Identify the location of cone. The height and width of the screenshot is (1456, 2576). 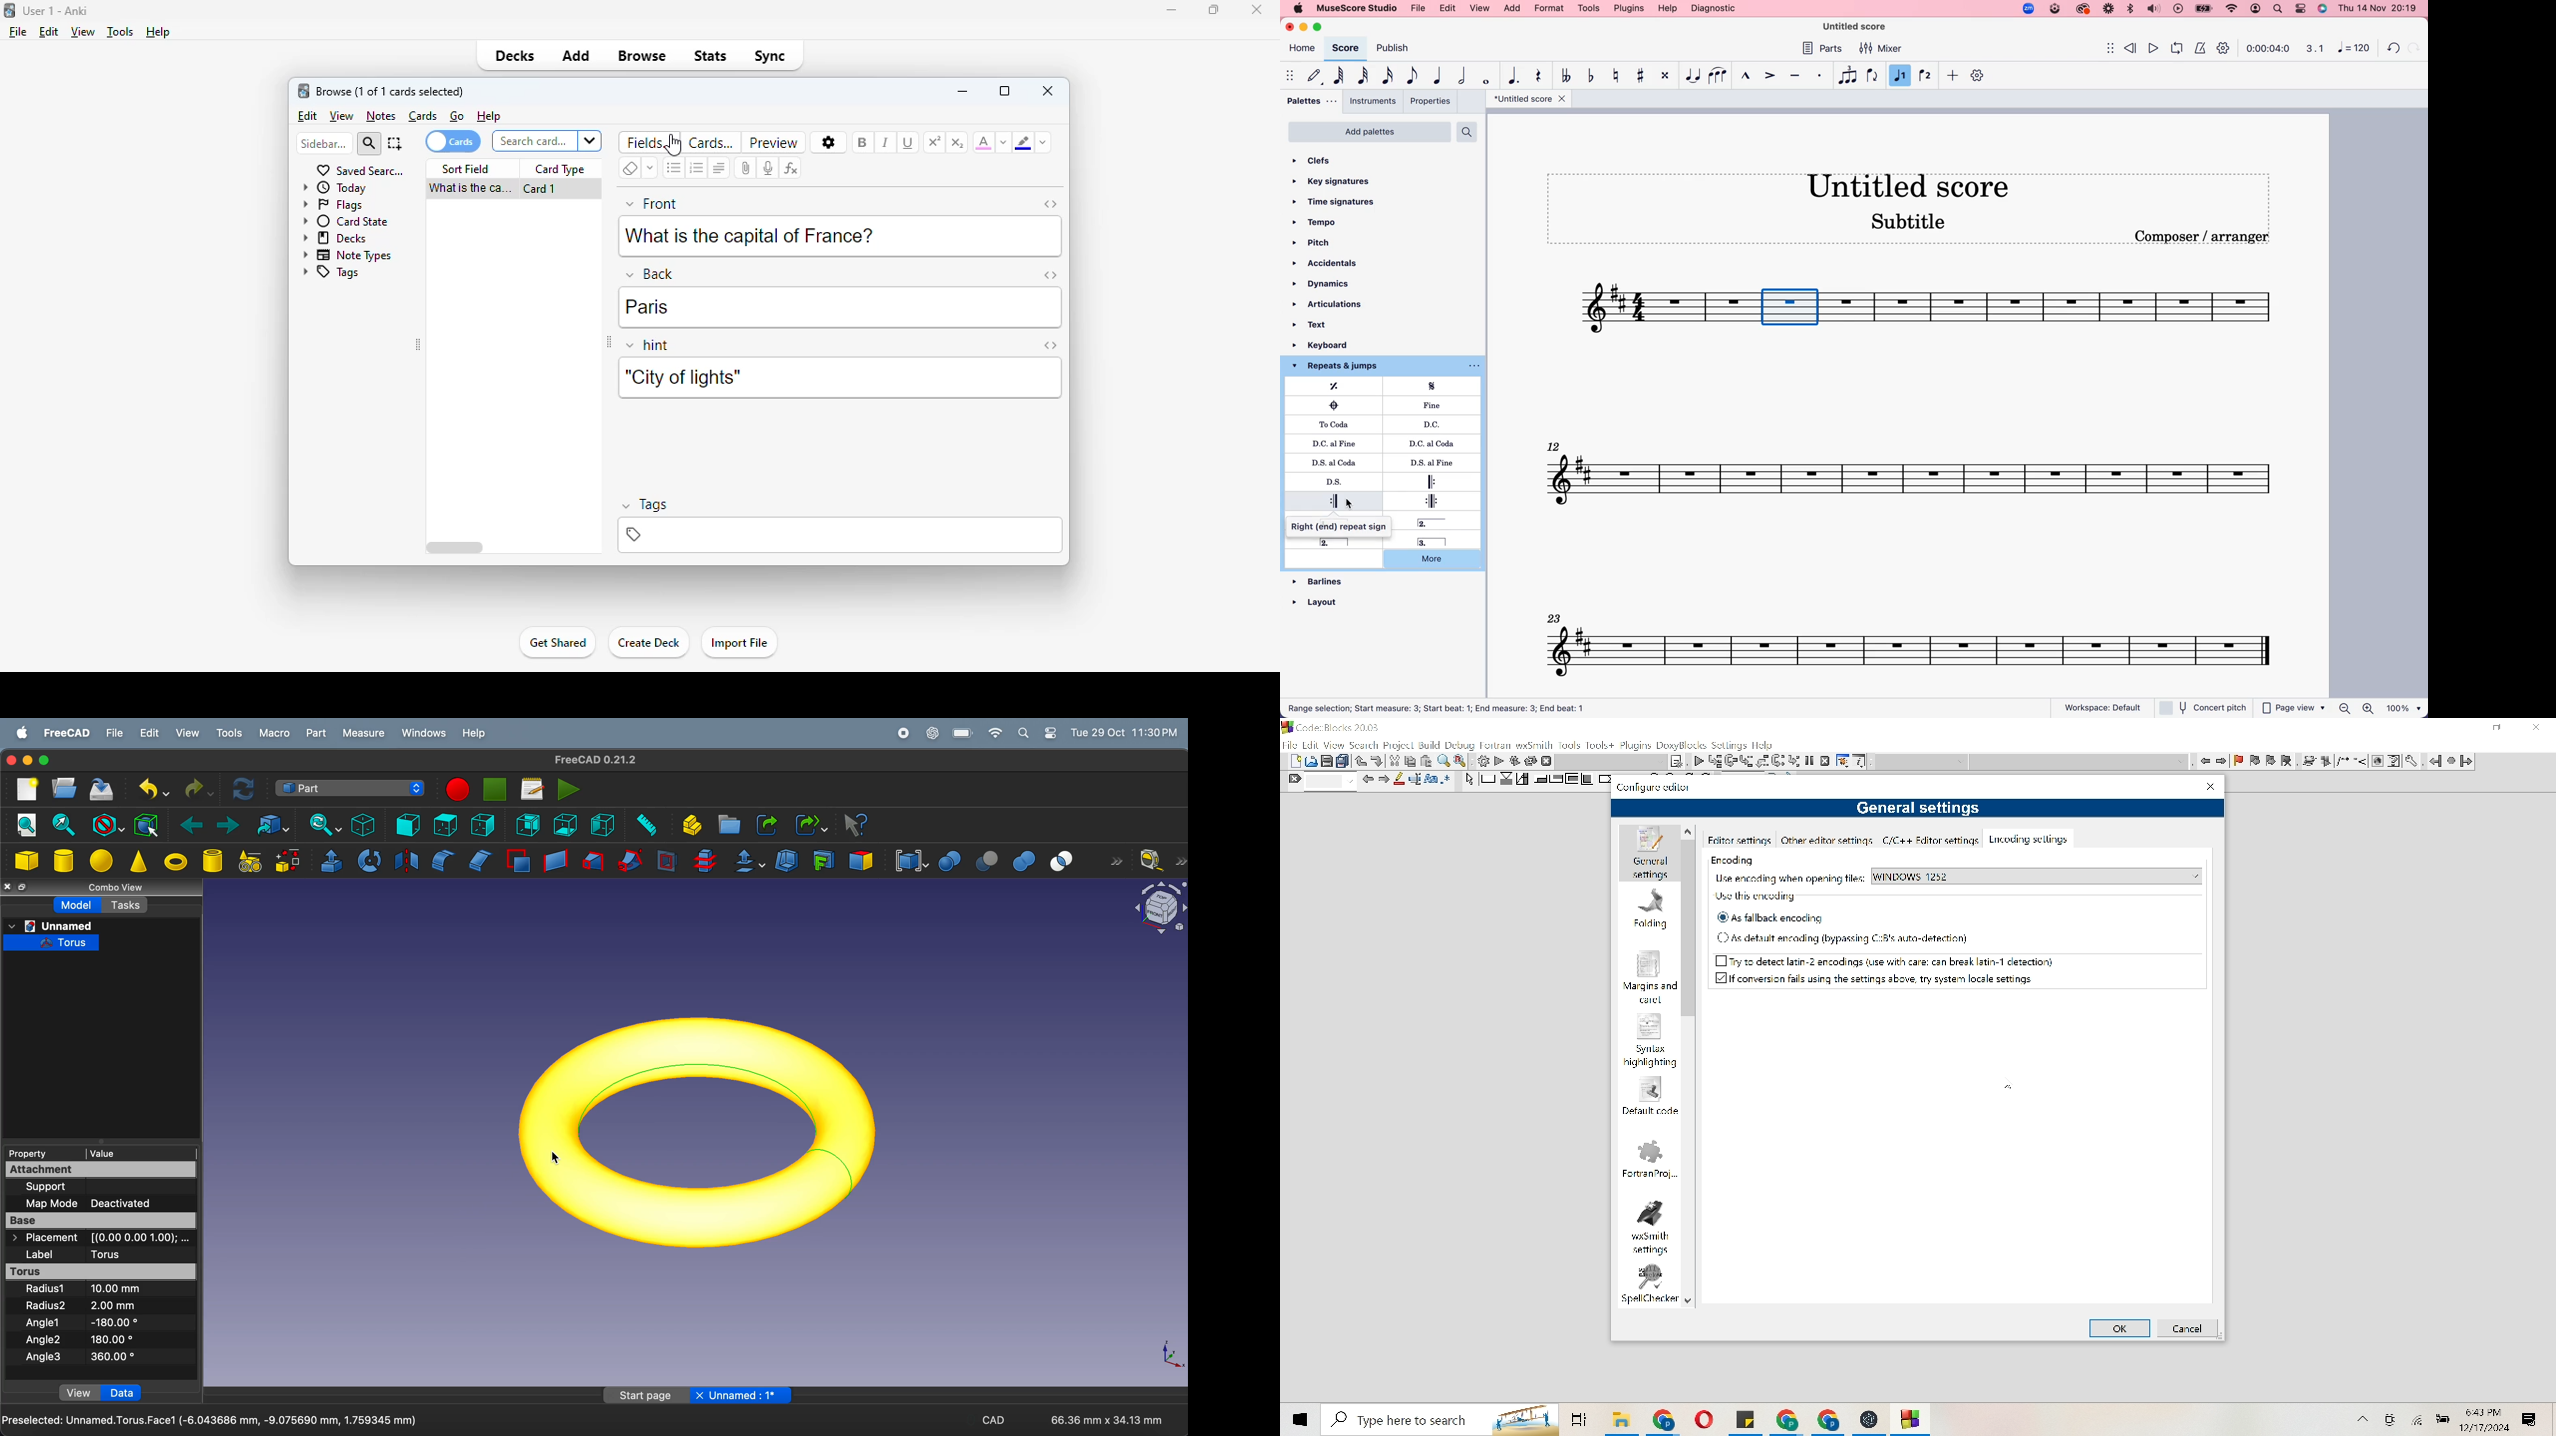
(139, 862).